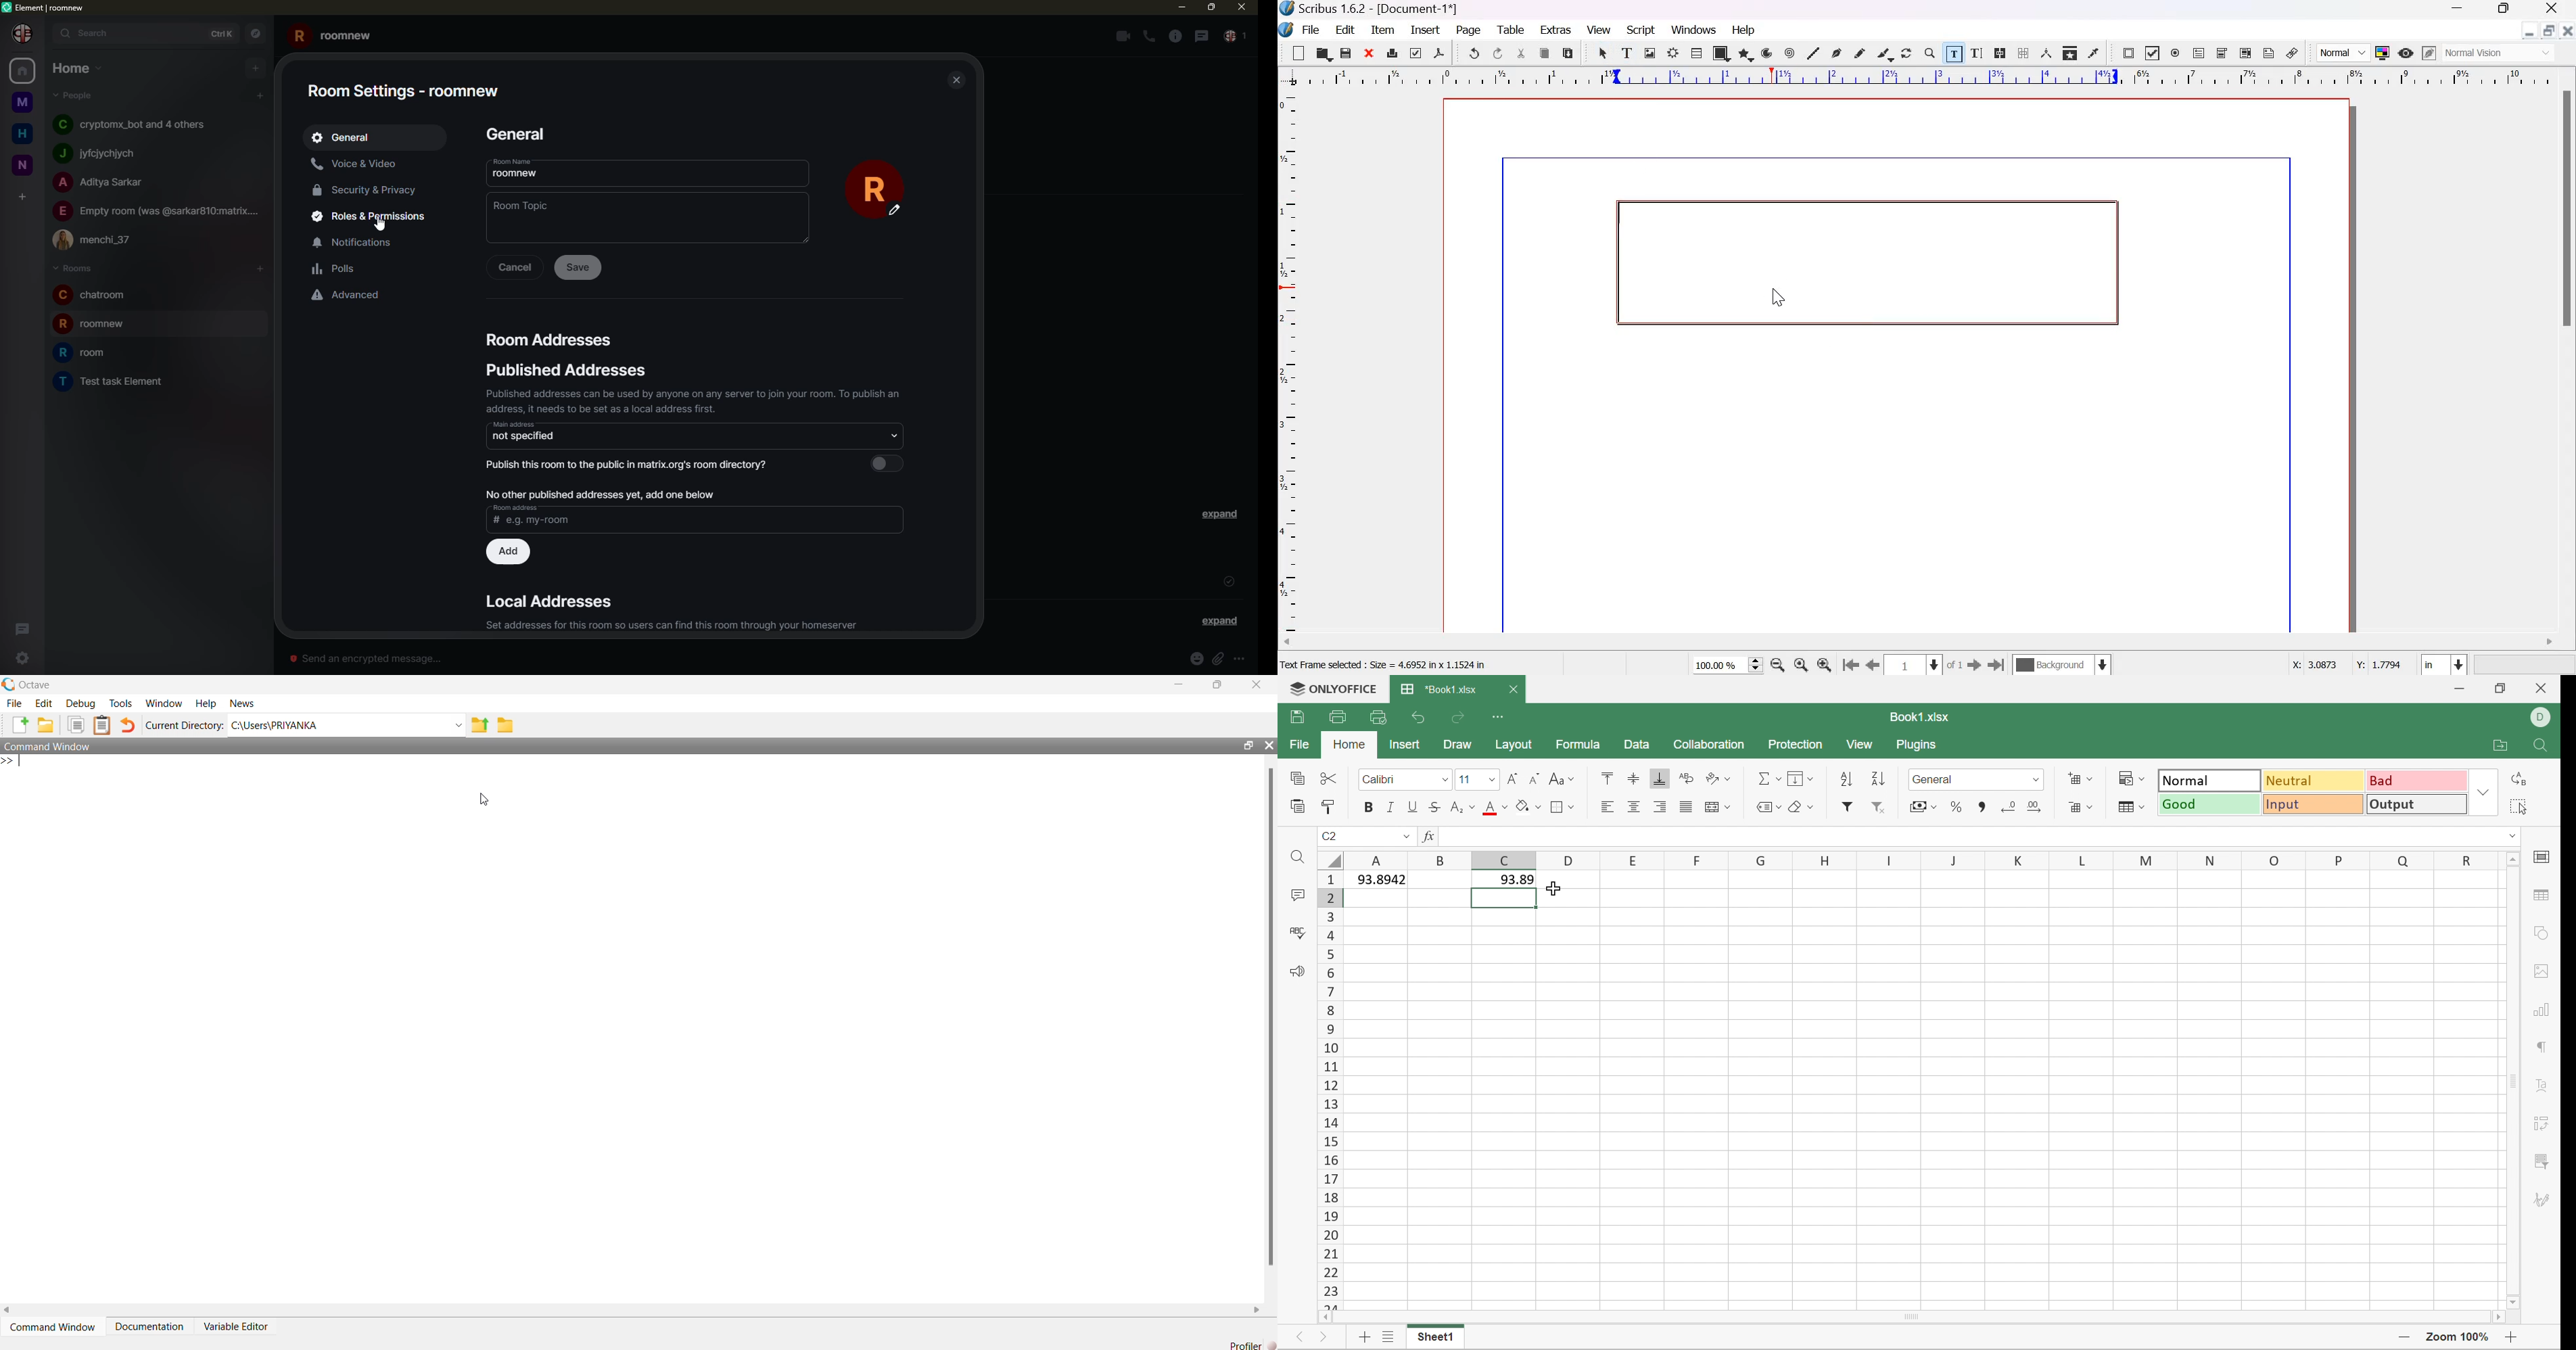 This screenshot has height=1372, width=2576. What do you see at coordinates (1296, 896) in the screenshot?
I see `Comments` at bounding box center [1296, 896].